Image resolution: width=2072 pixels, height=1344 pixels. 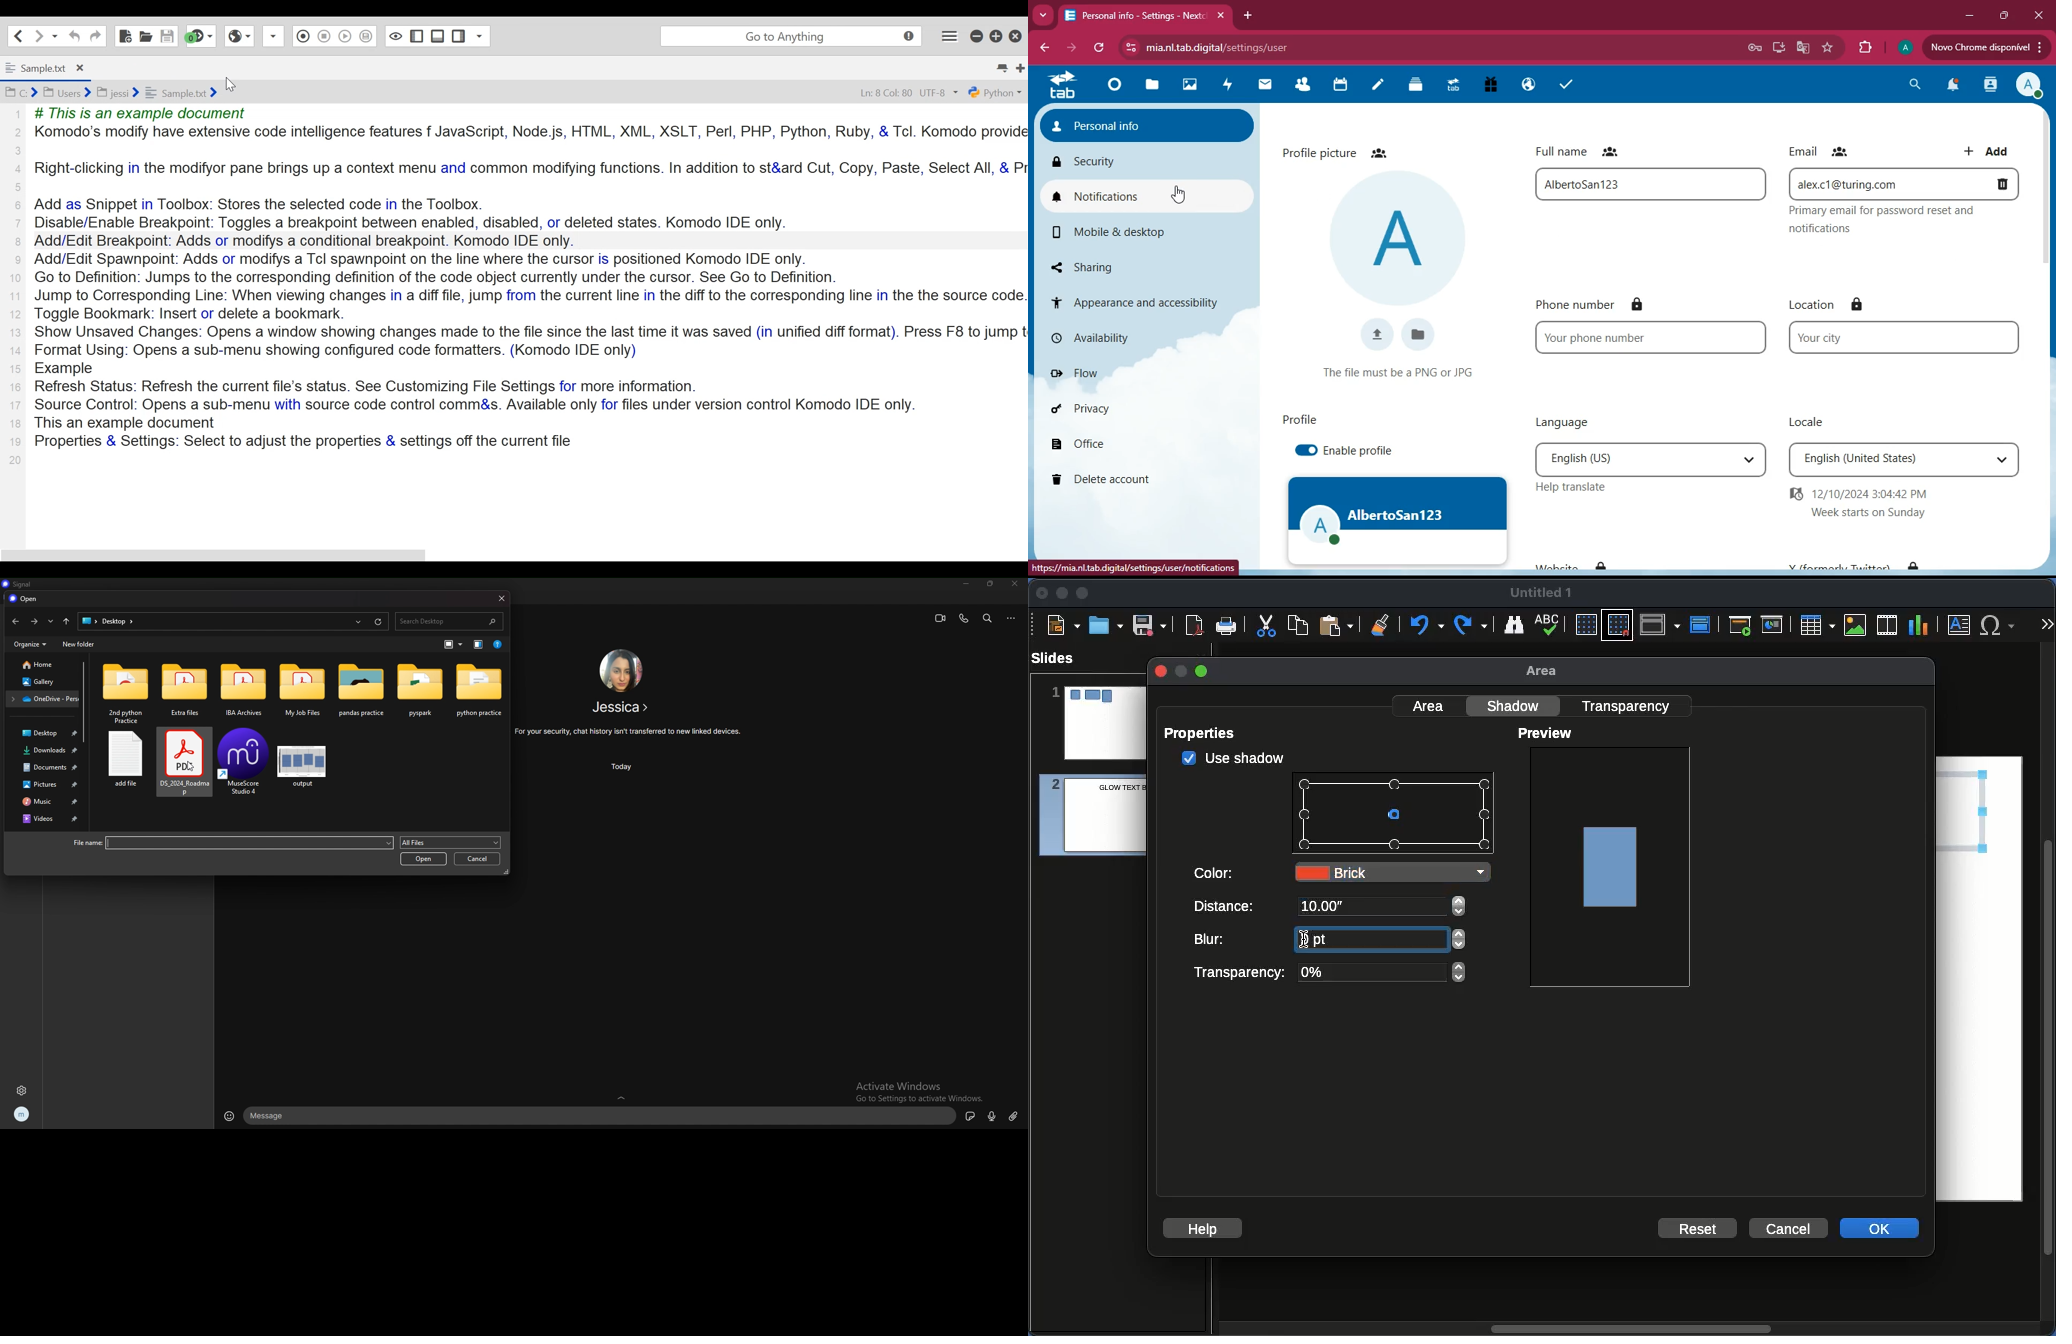 I want to click on voice call, so click(x=963, y=618).